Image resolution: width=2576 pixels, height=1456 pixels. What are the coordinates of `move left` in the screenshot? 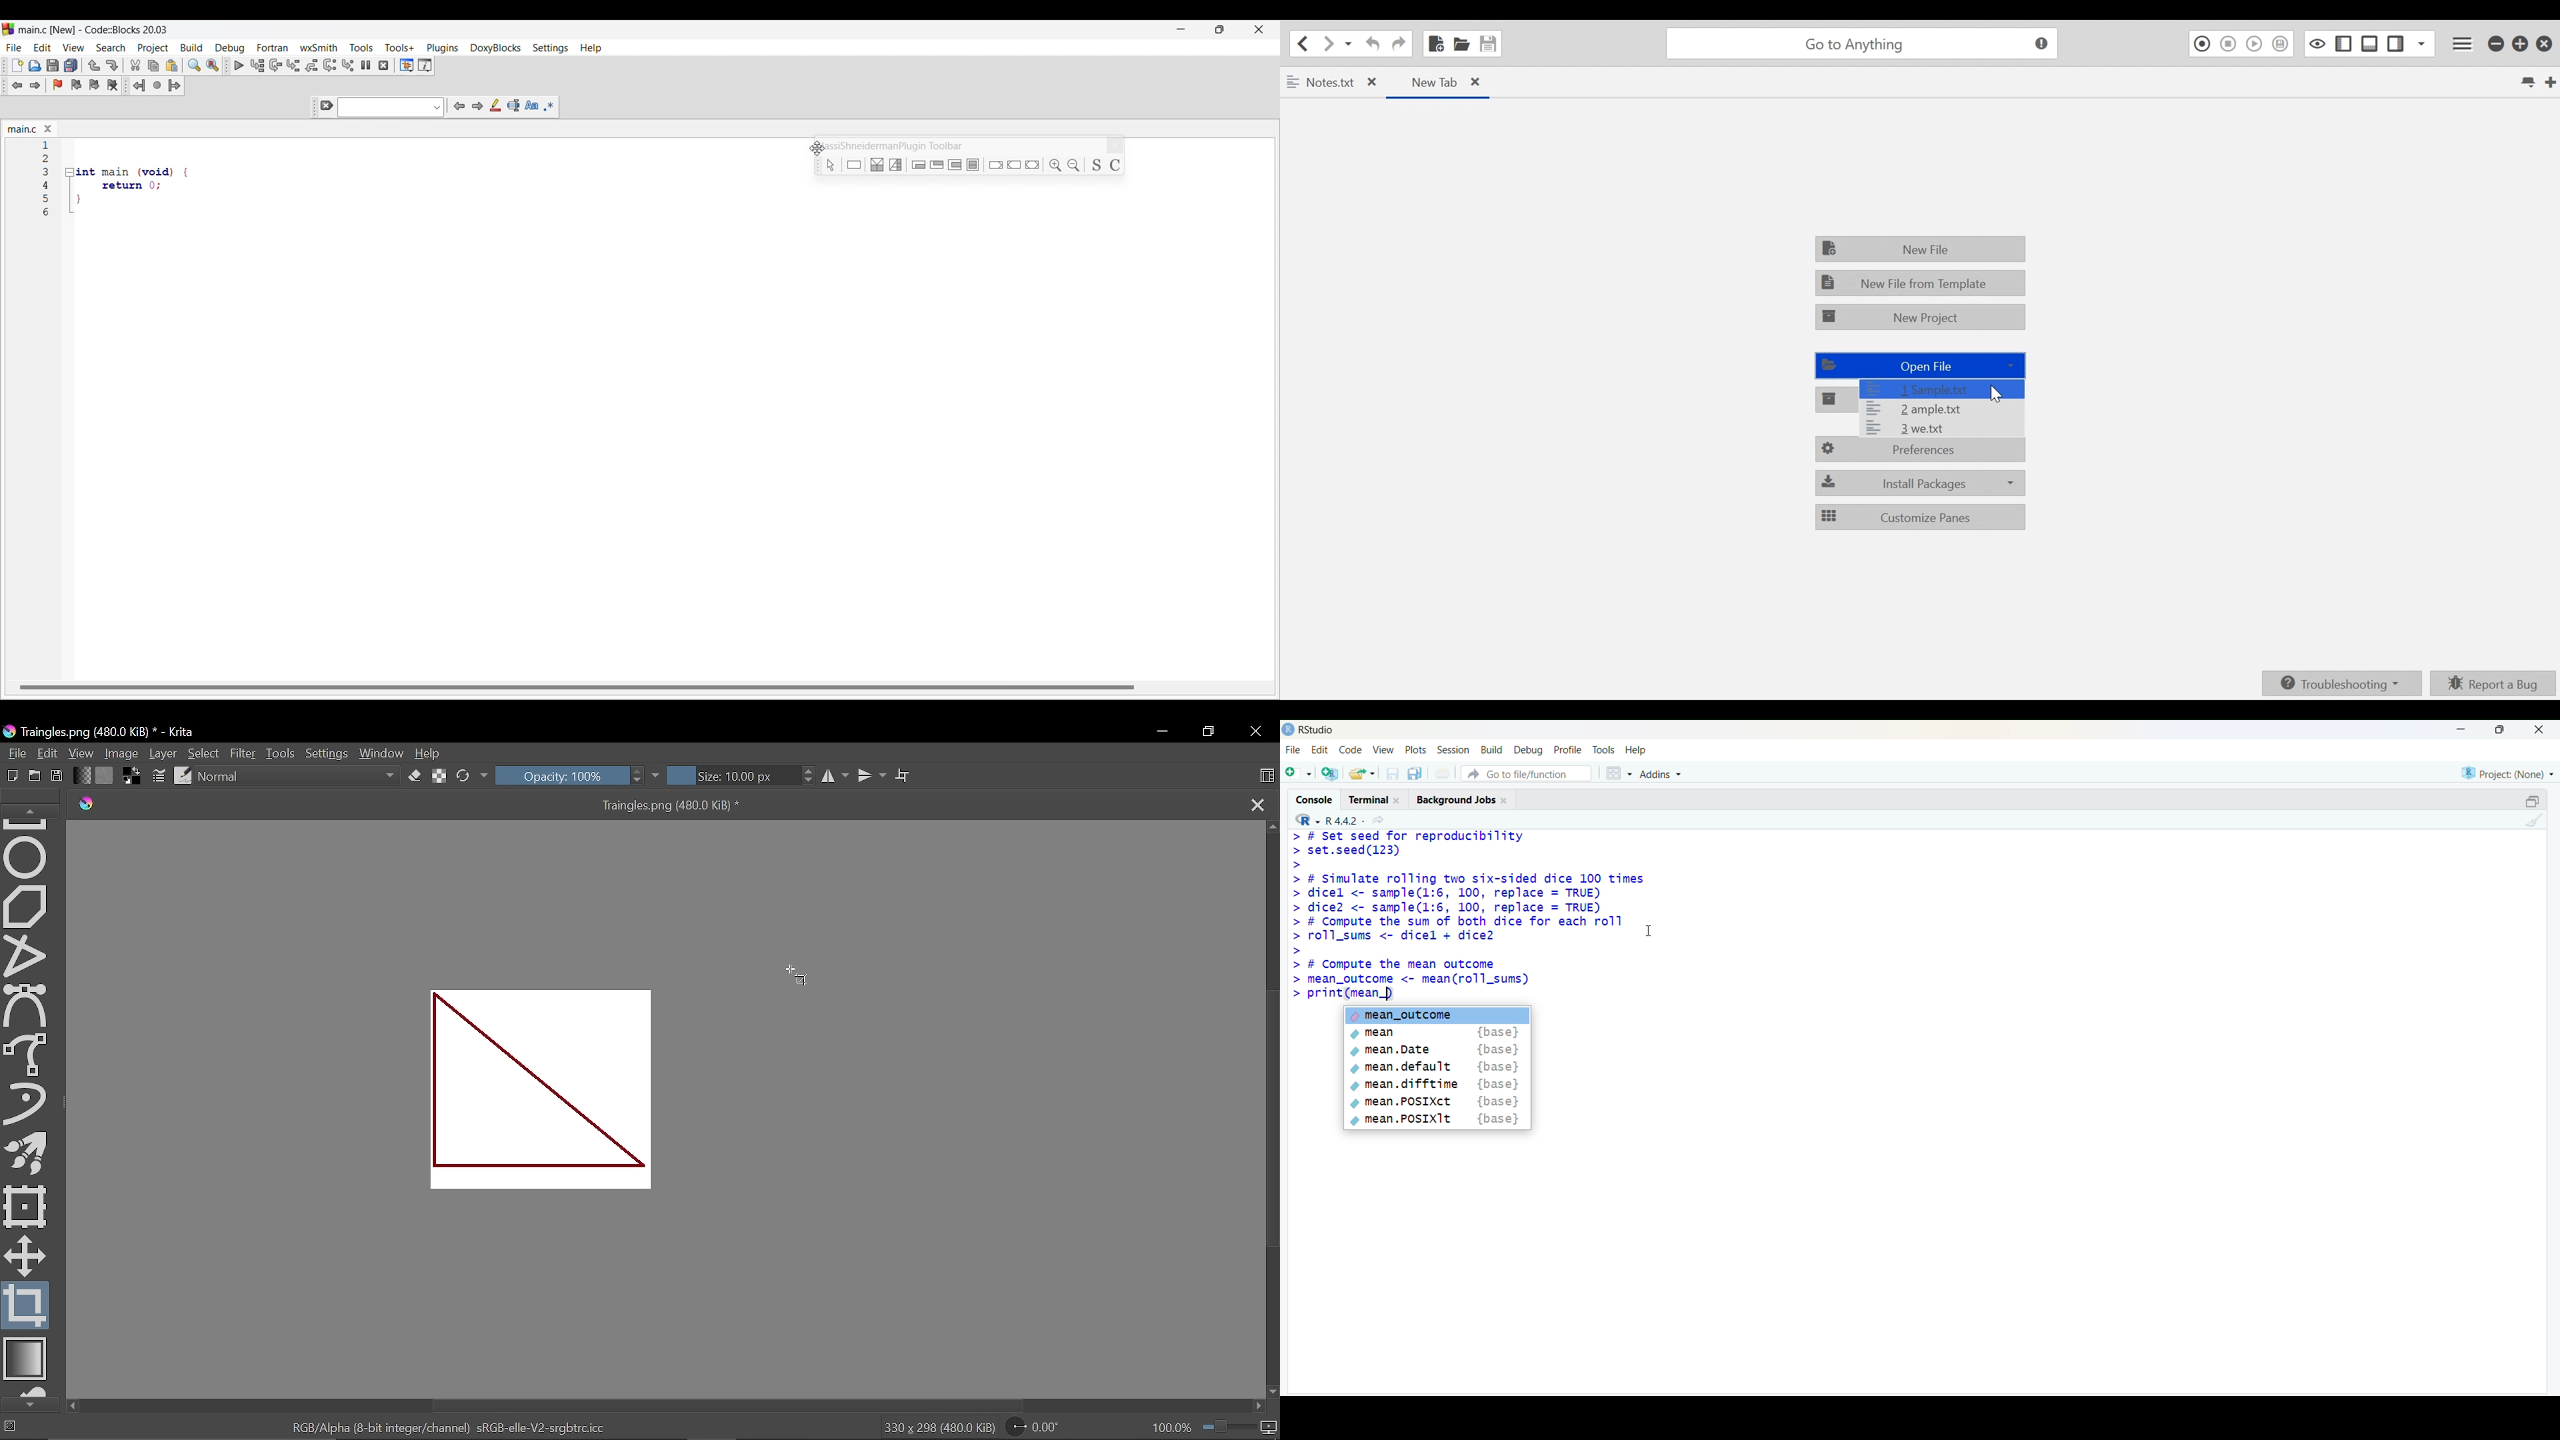 It's located at (72, 1406).